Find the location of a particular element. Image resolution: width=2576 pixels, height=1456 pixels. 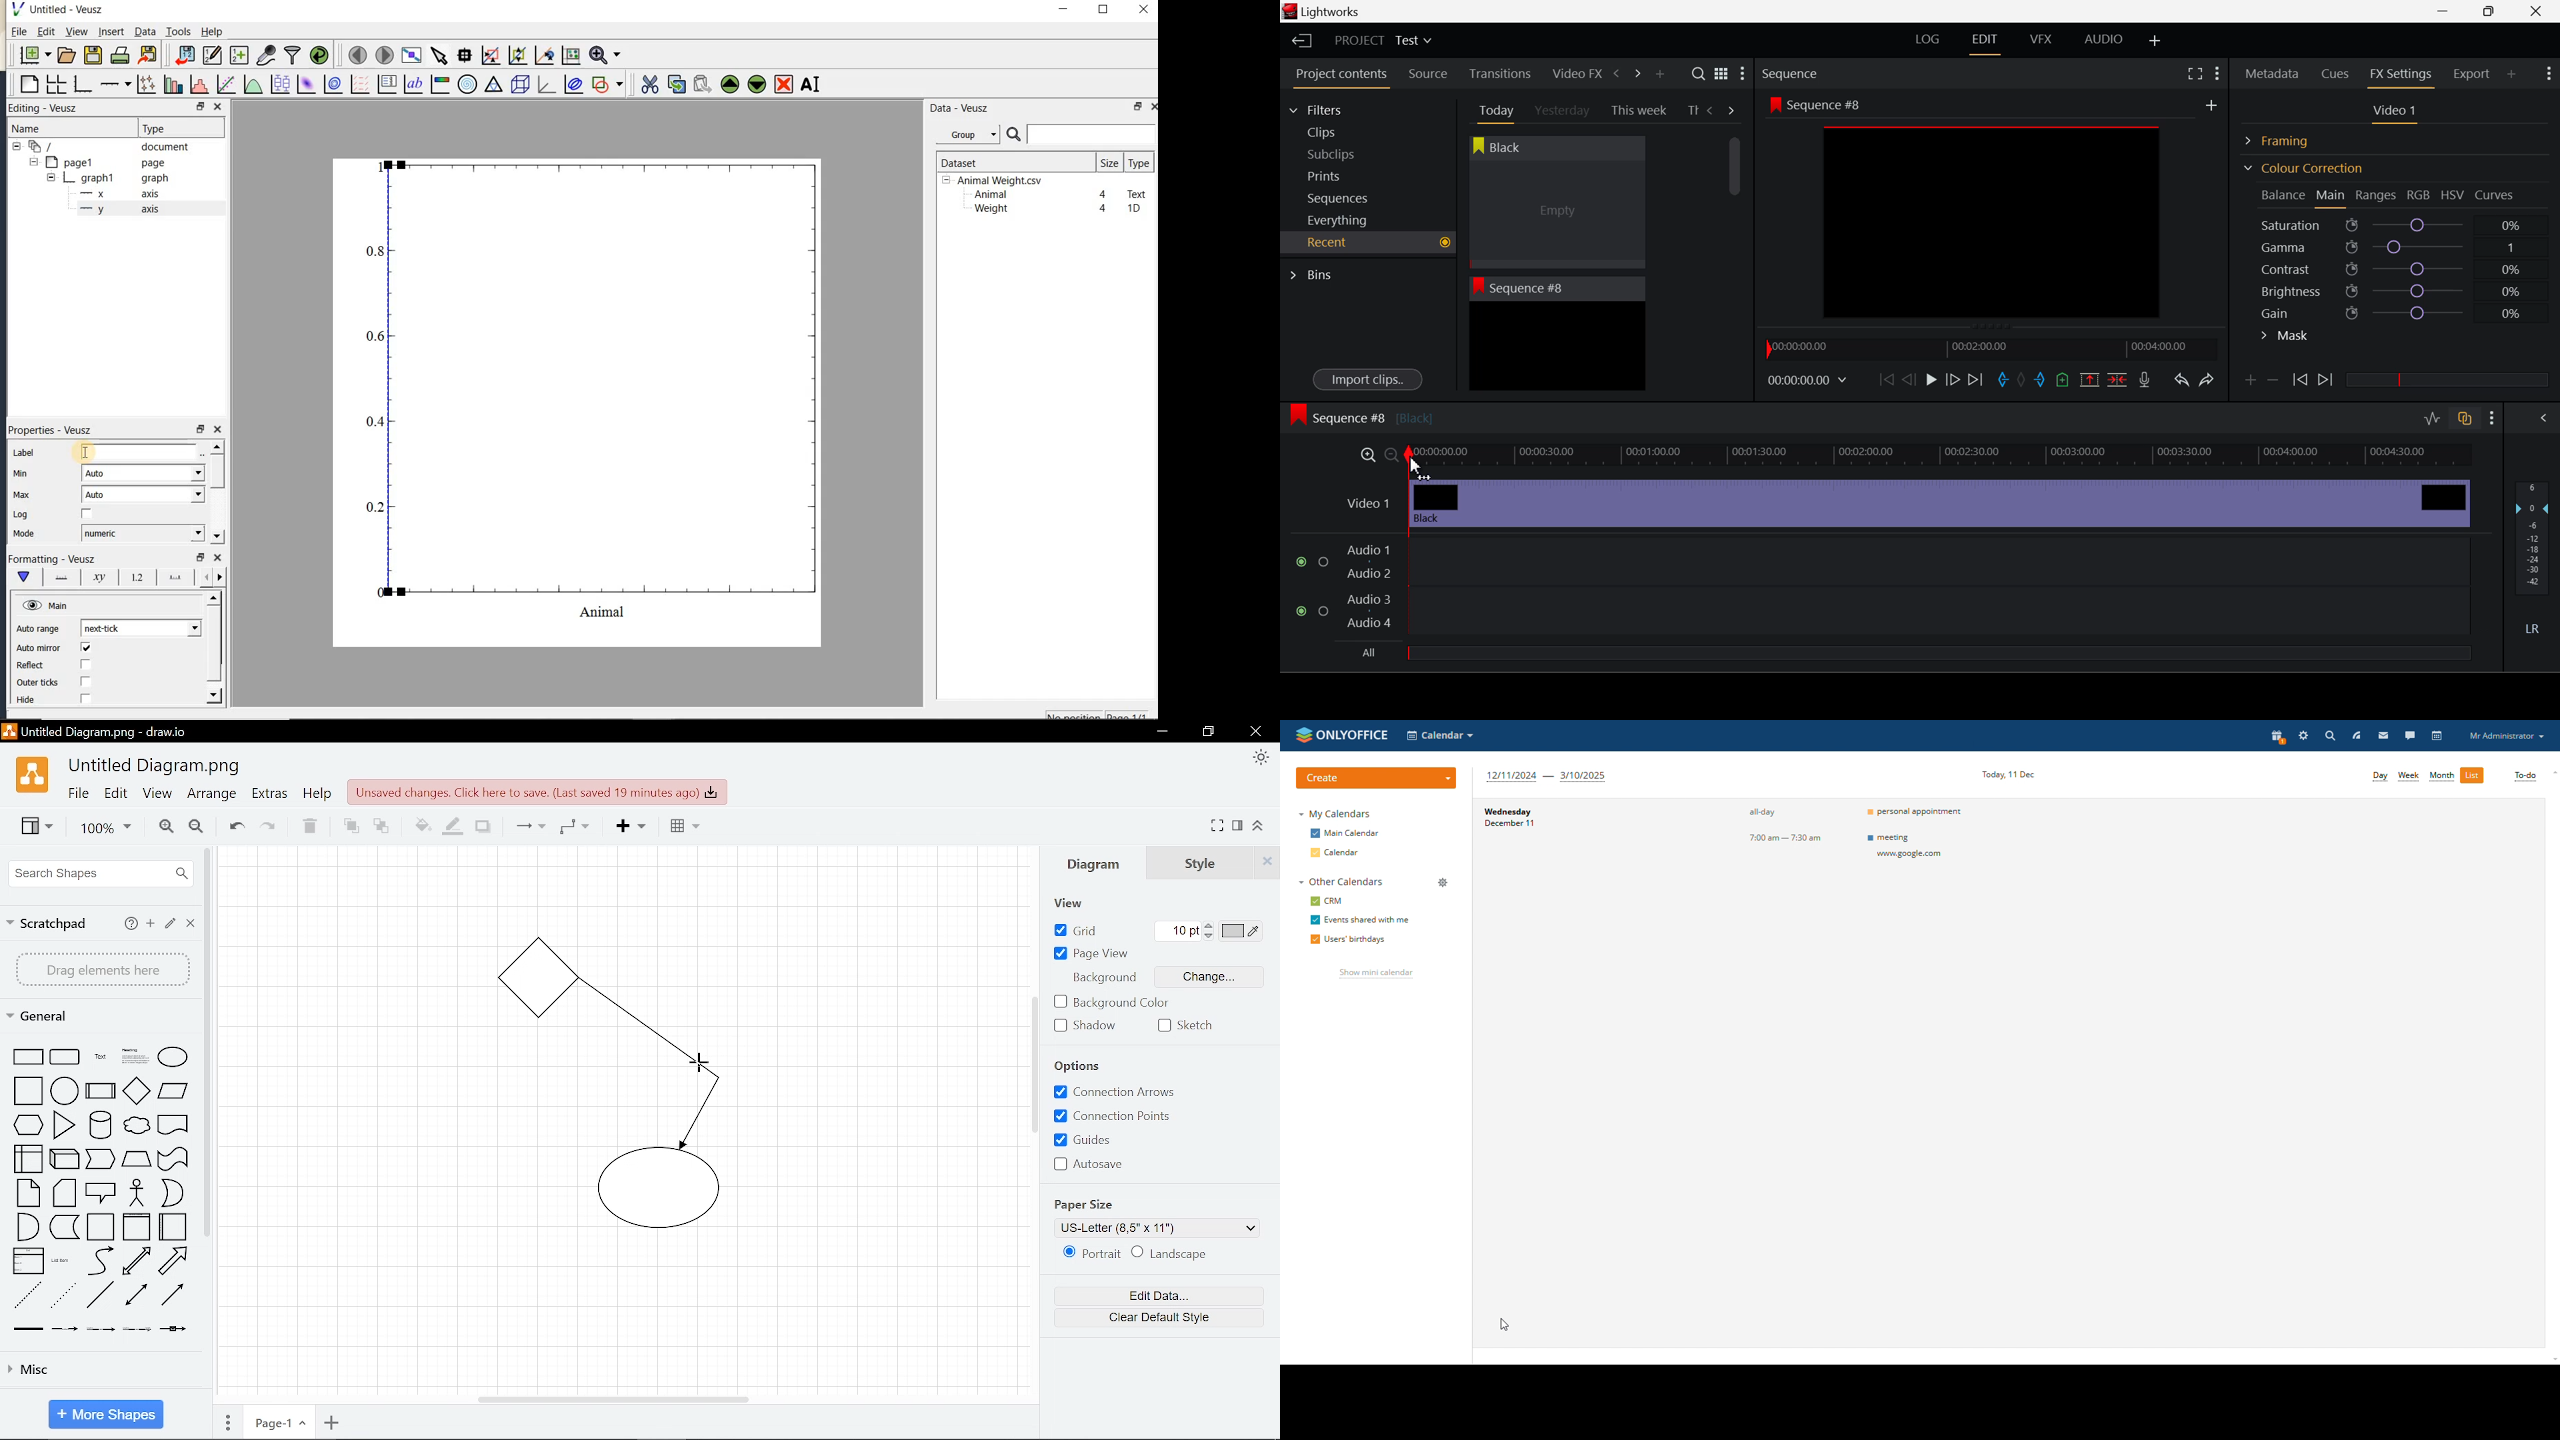

vertical scroll bar is located at coordinates (1032, 1062).